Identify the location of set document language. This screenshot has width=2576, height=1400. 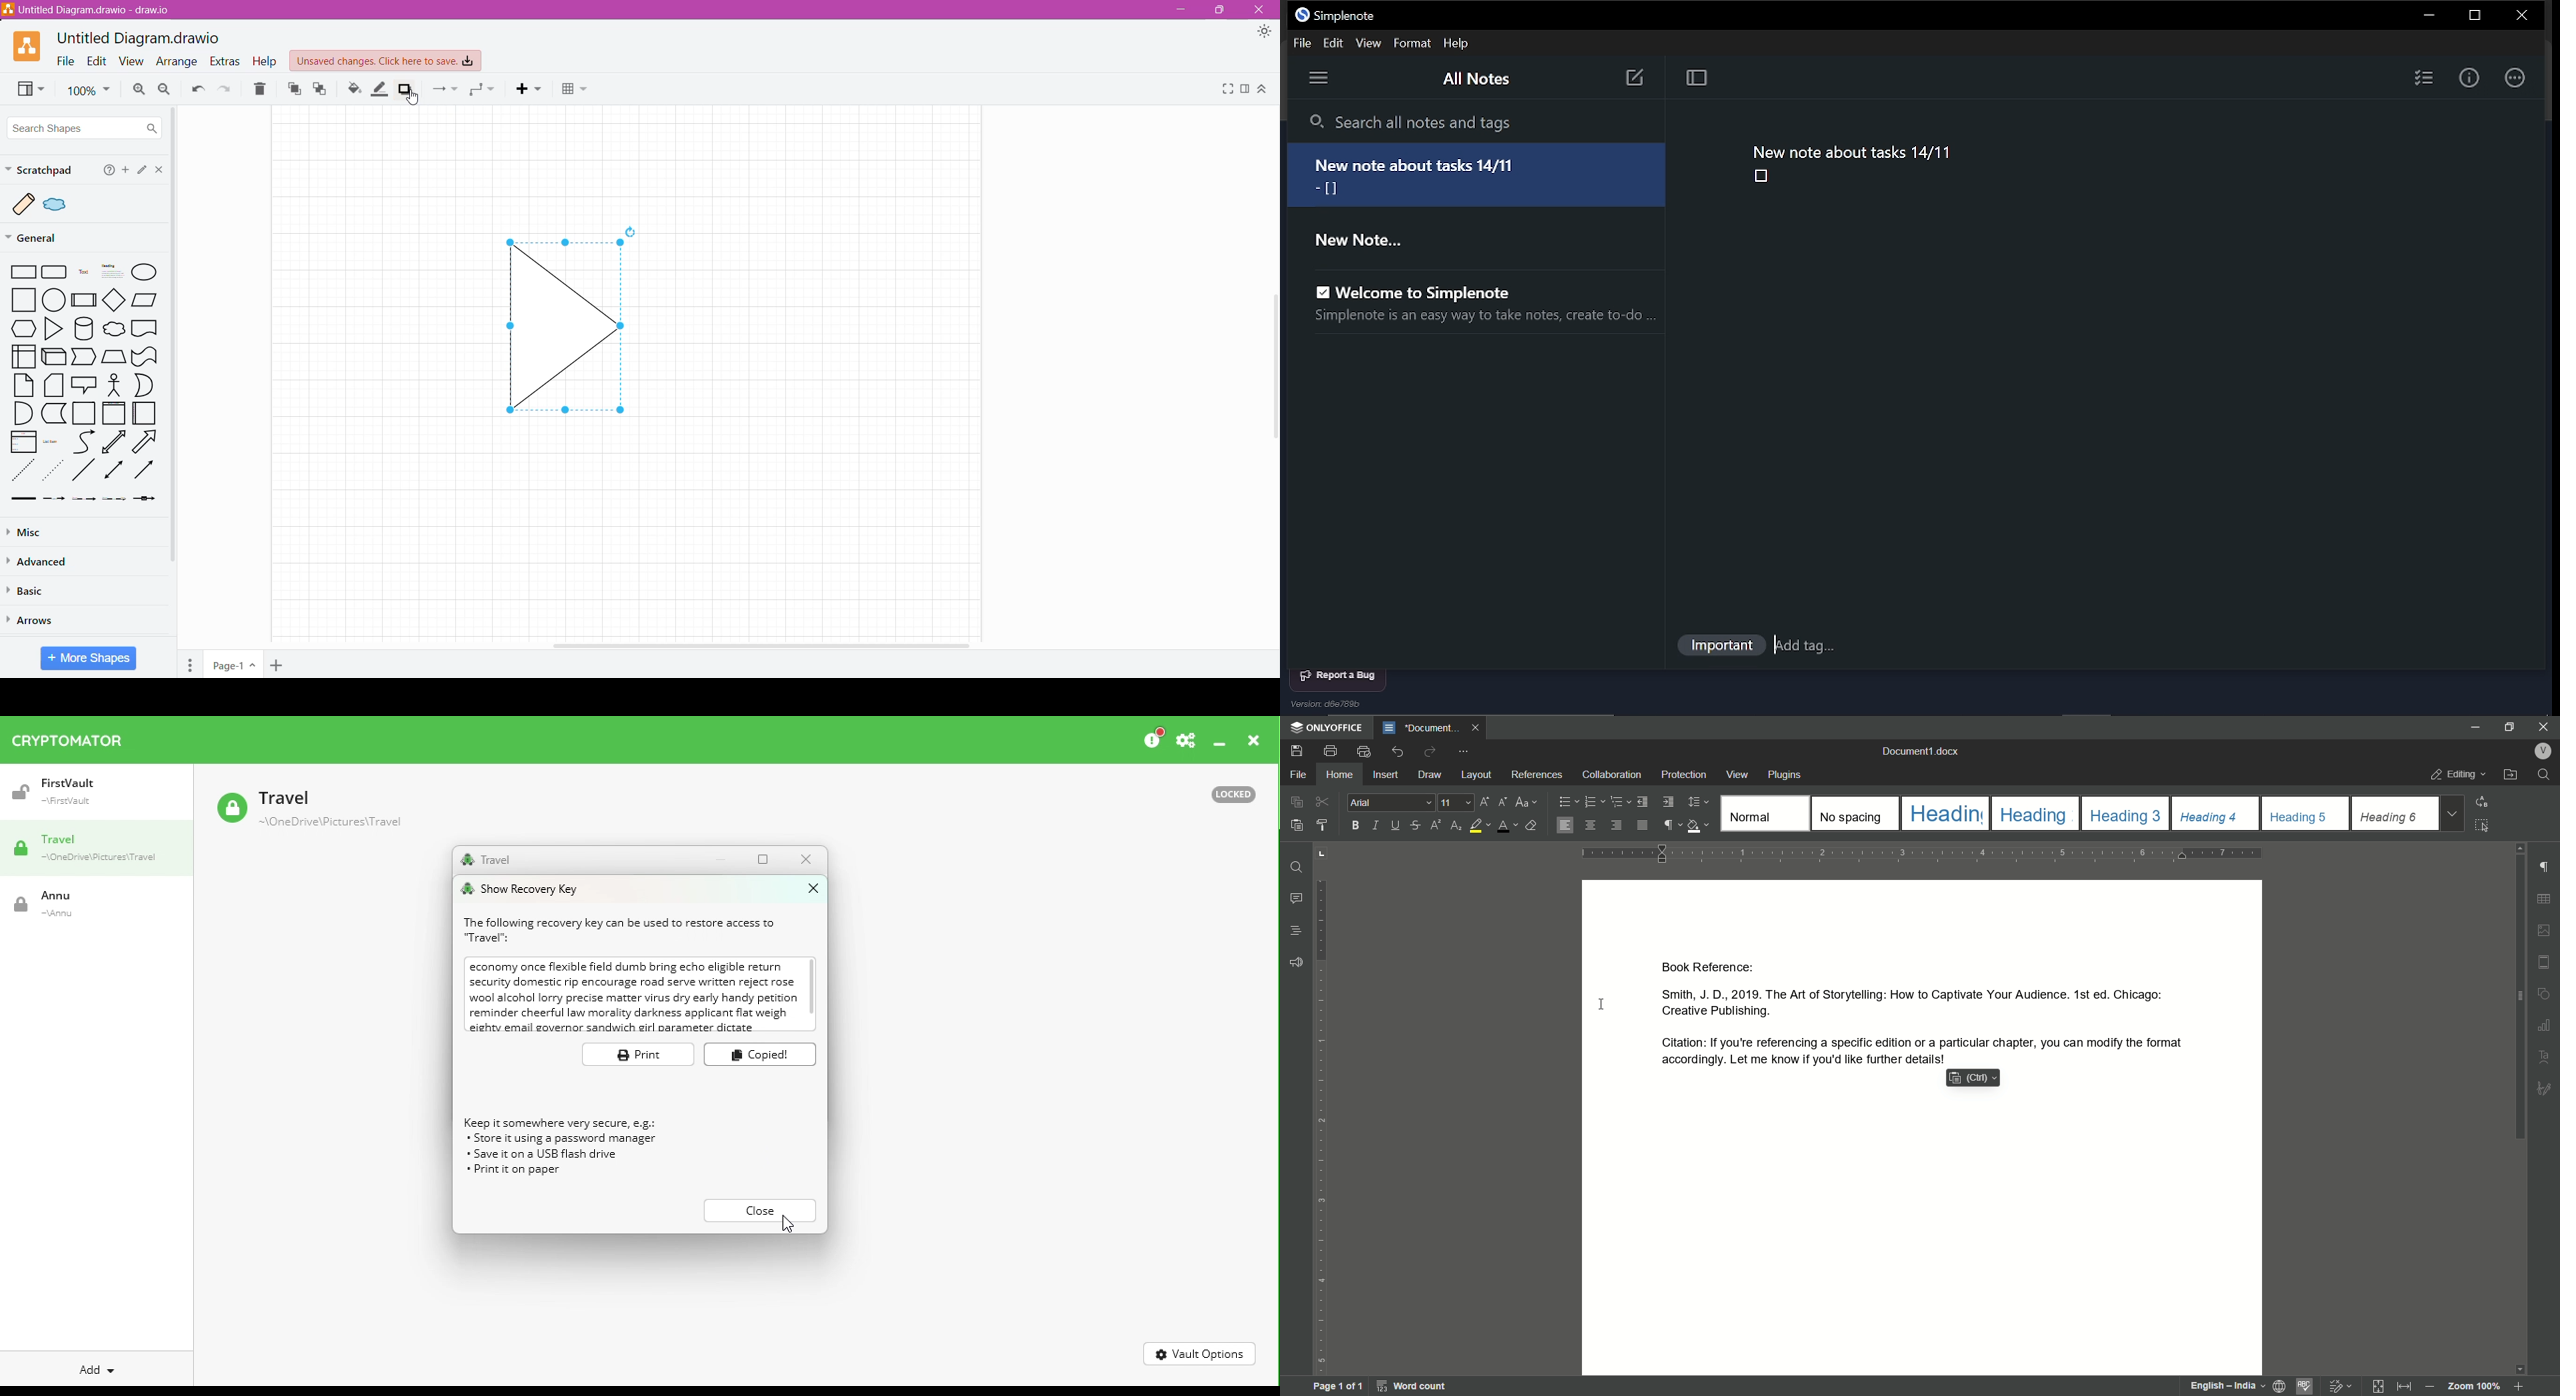
(2279, 1385).